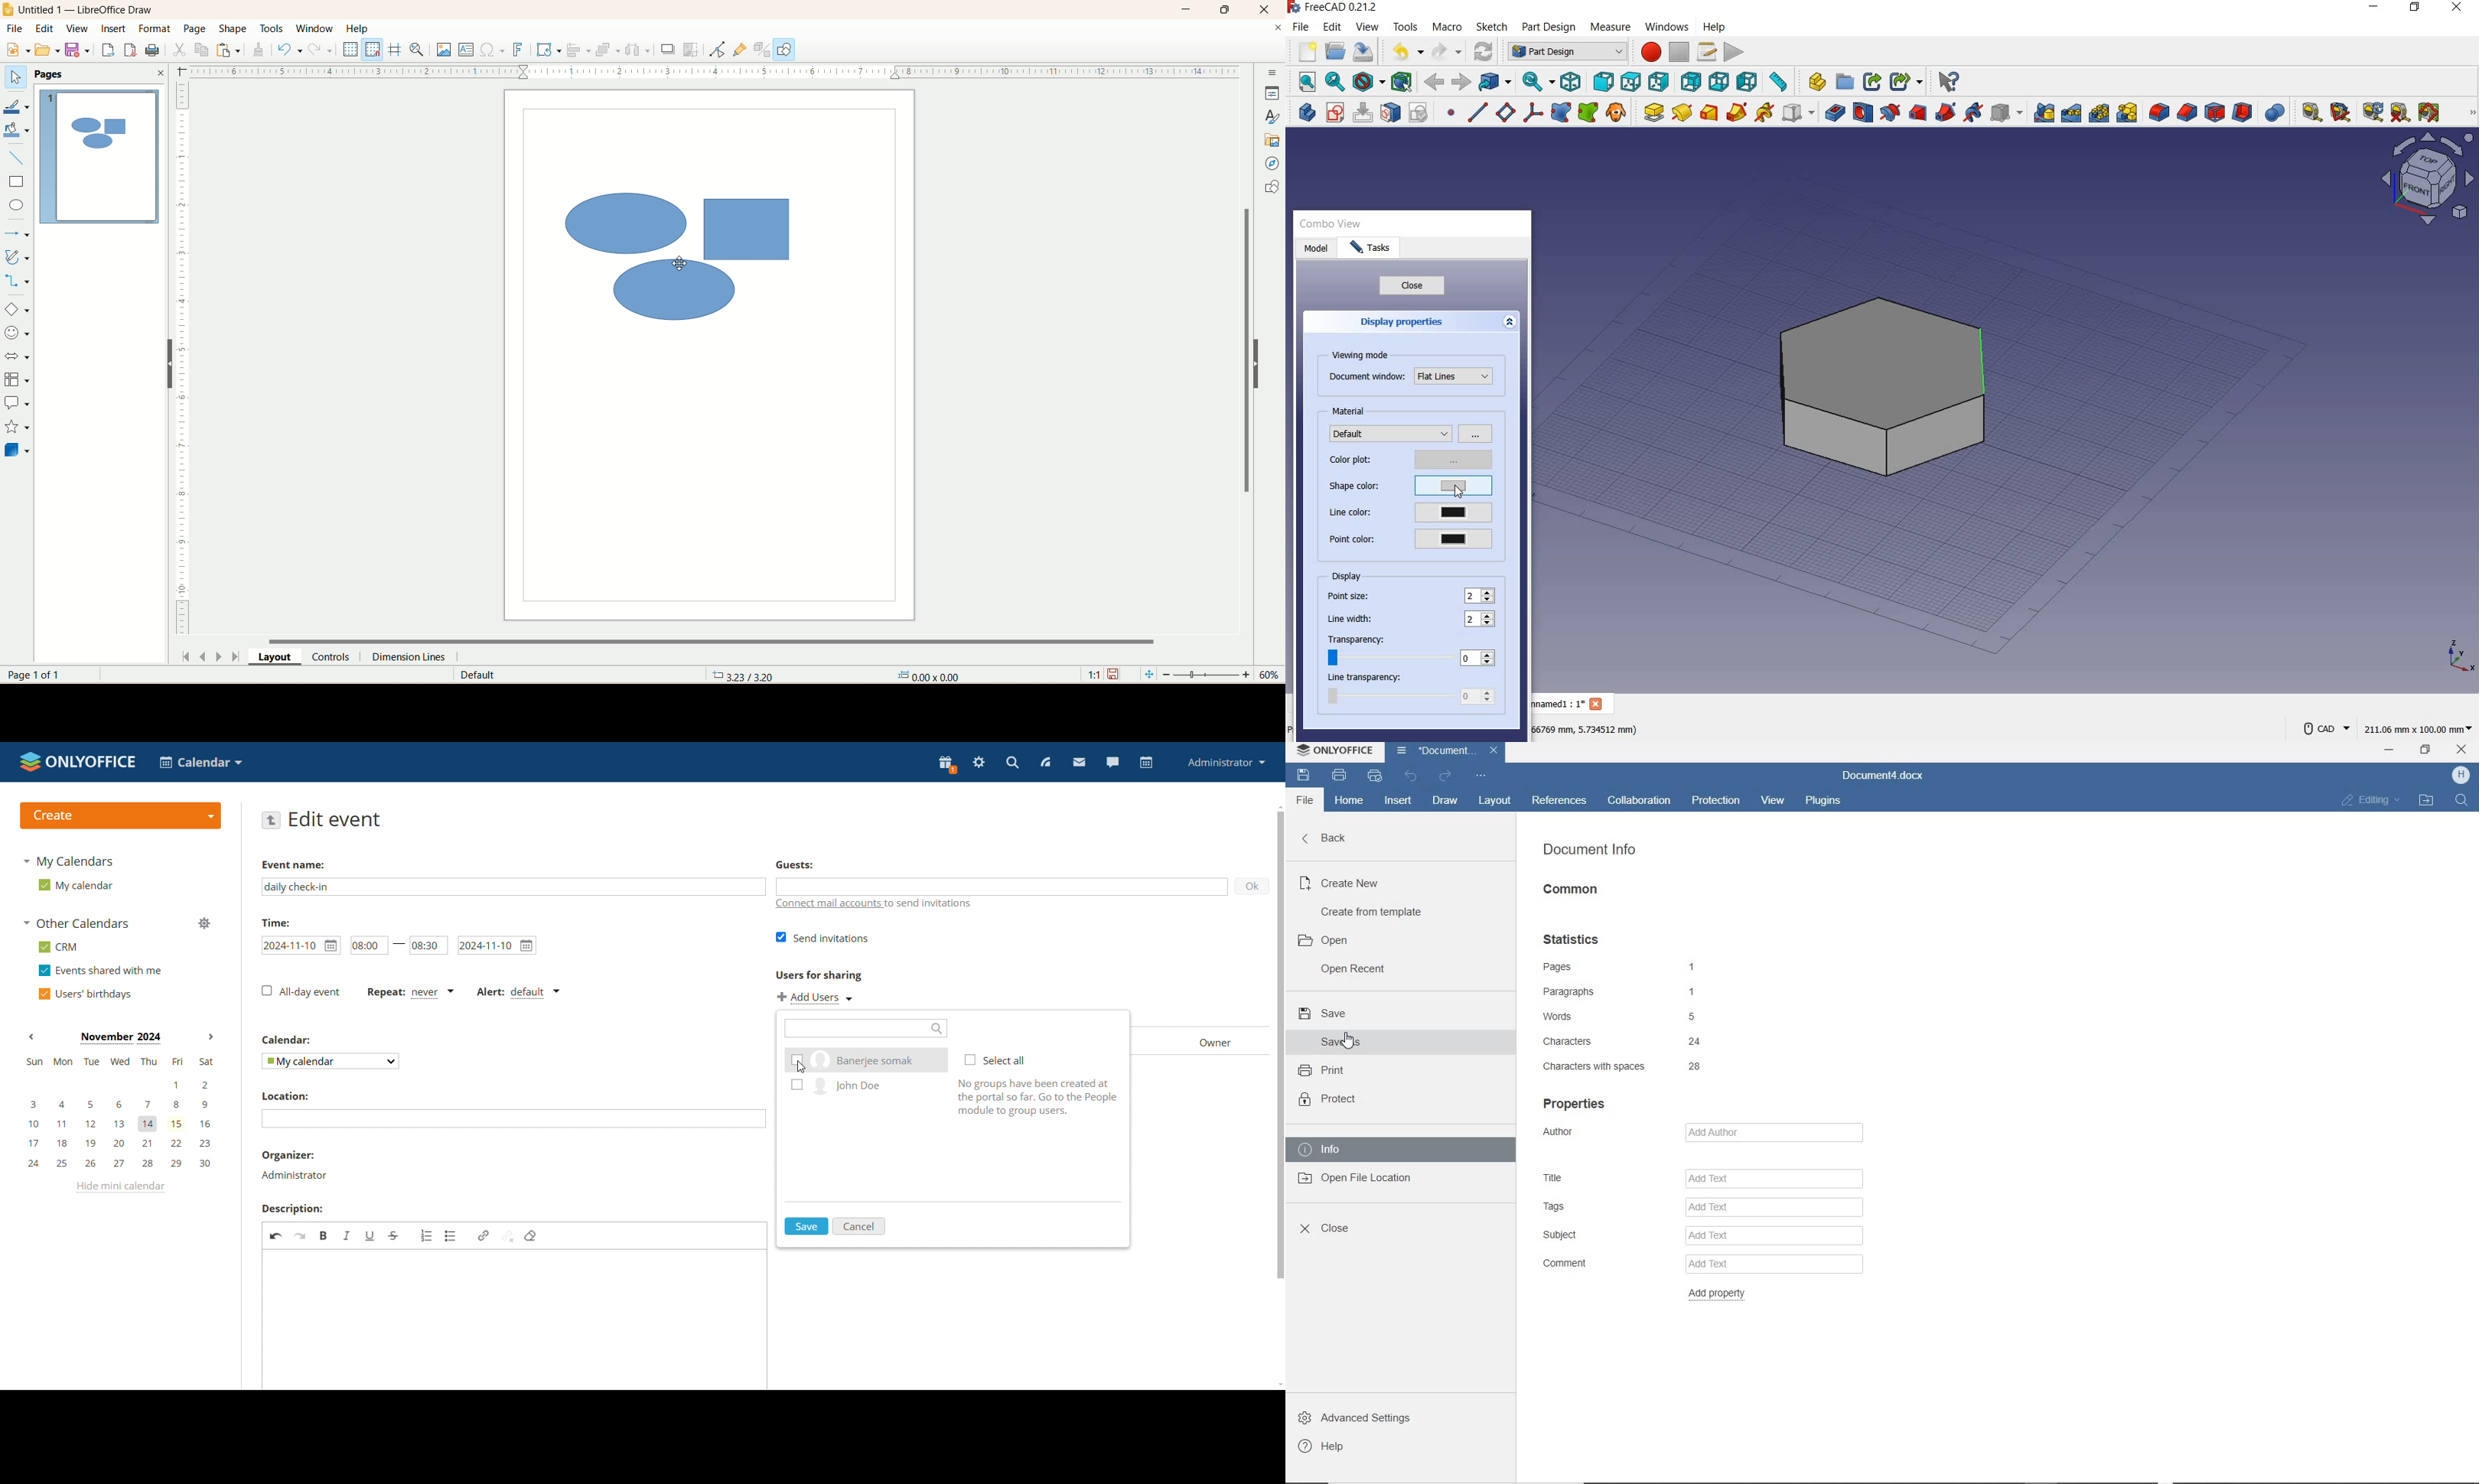  Describe the element at coordinates (1401, 82) in the screenshot. I see `bounding box` at that location.